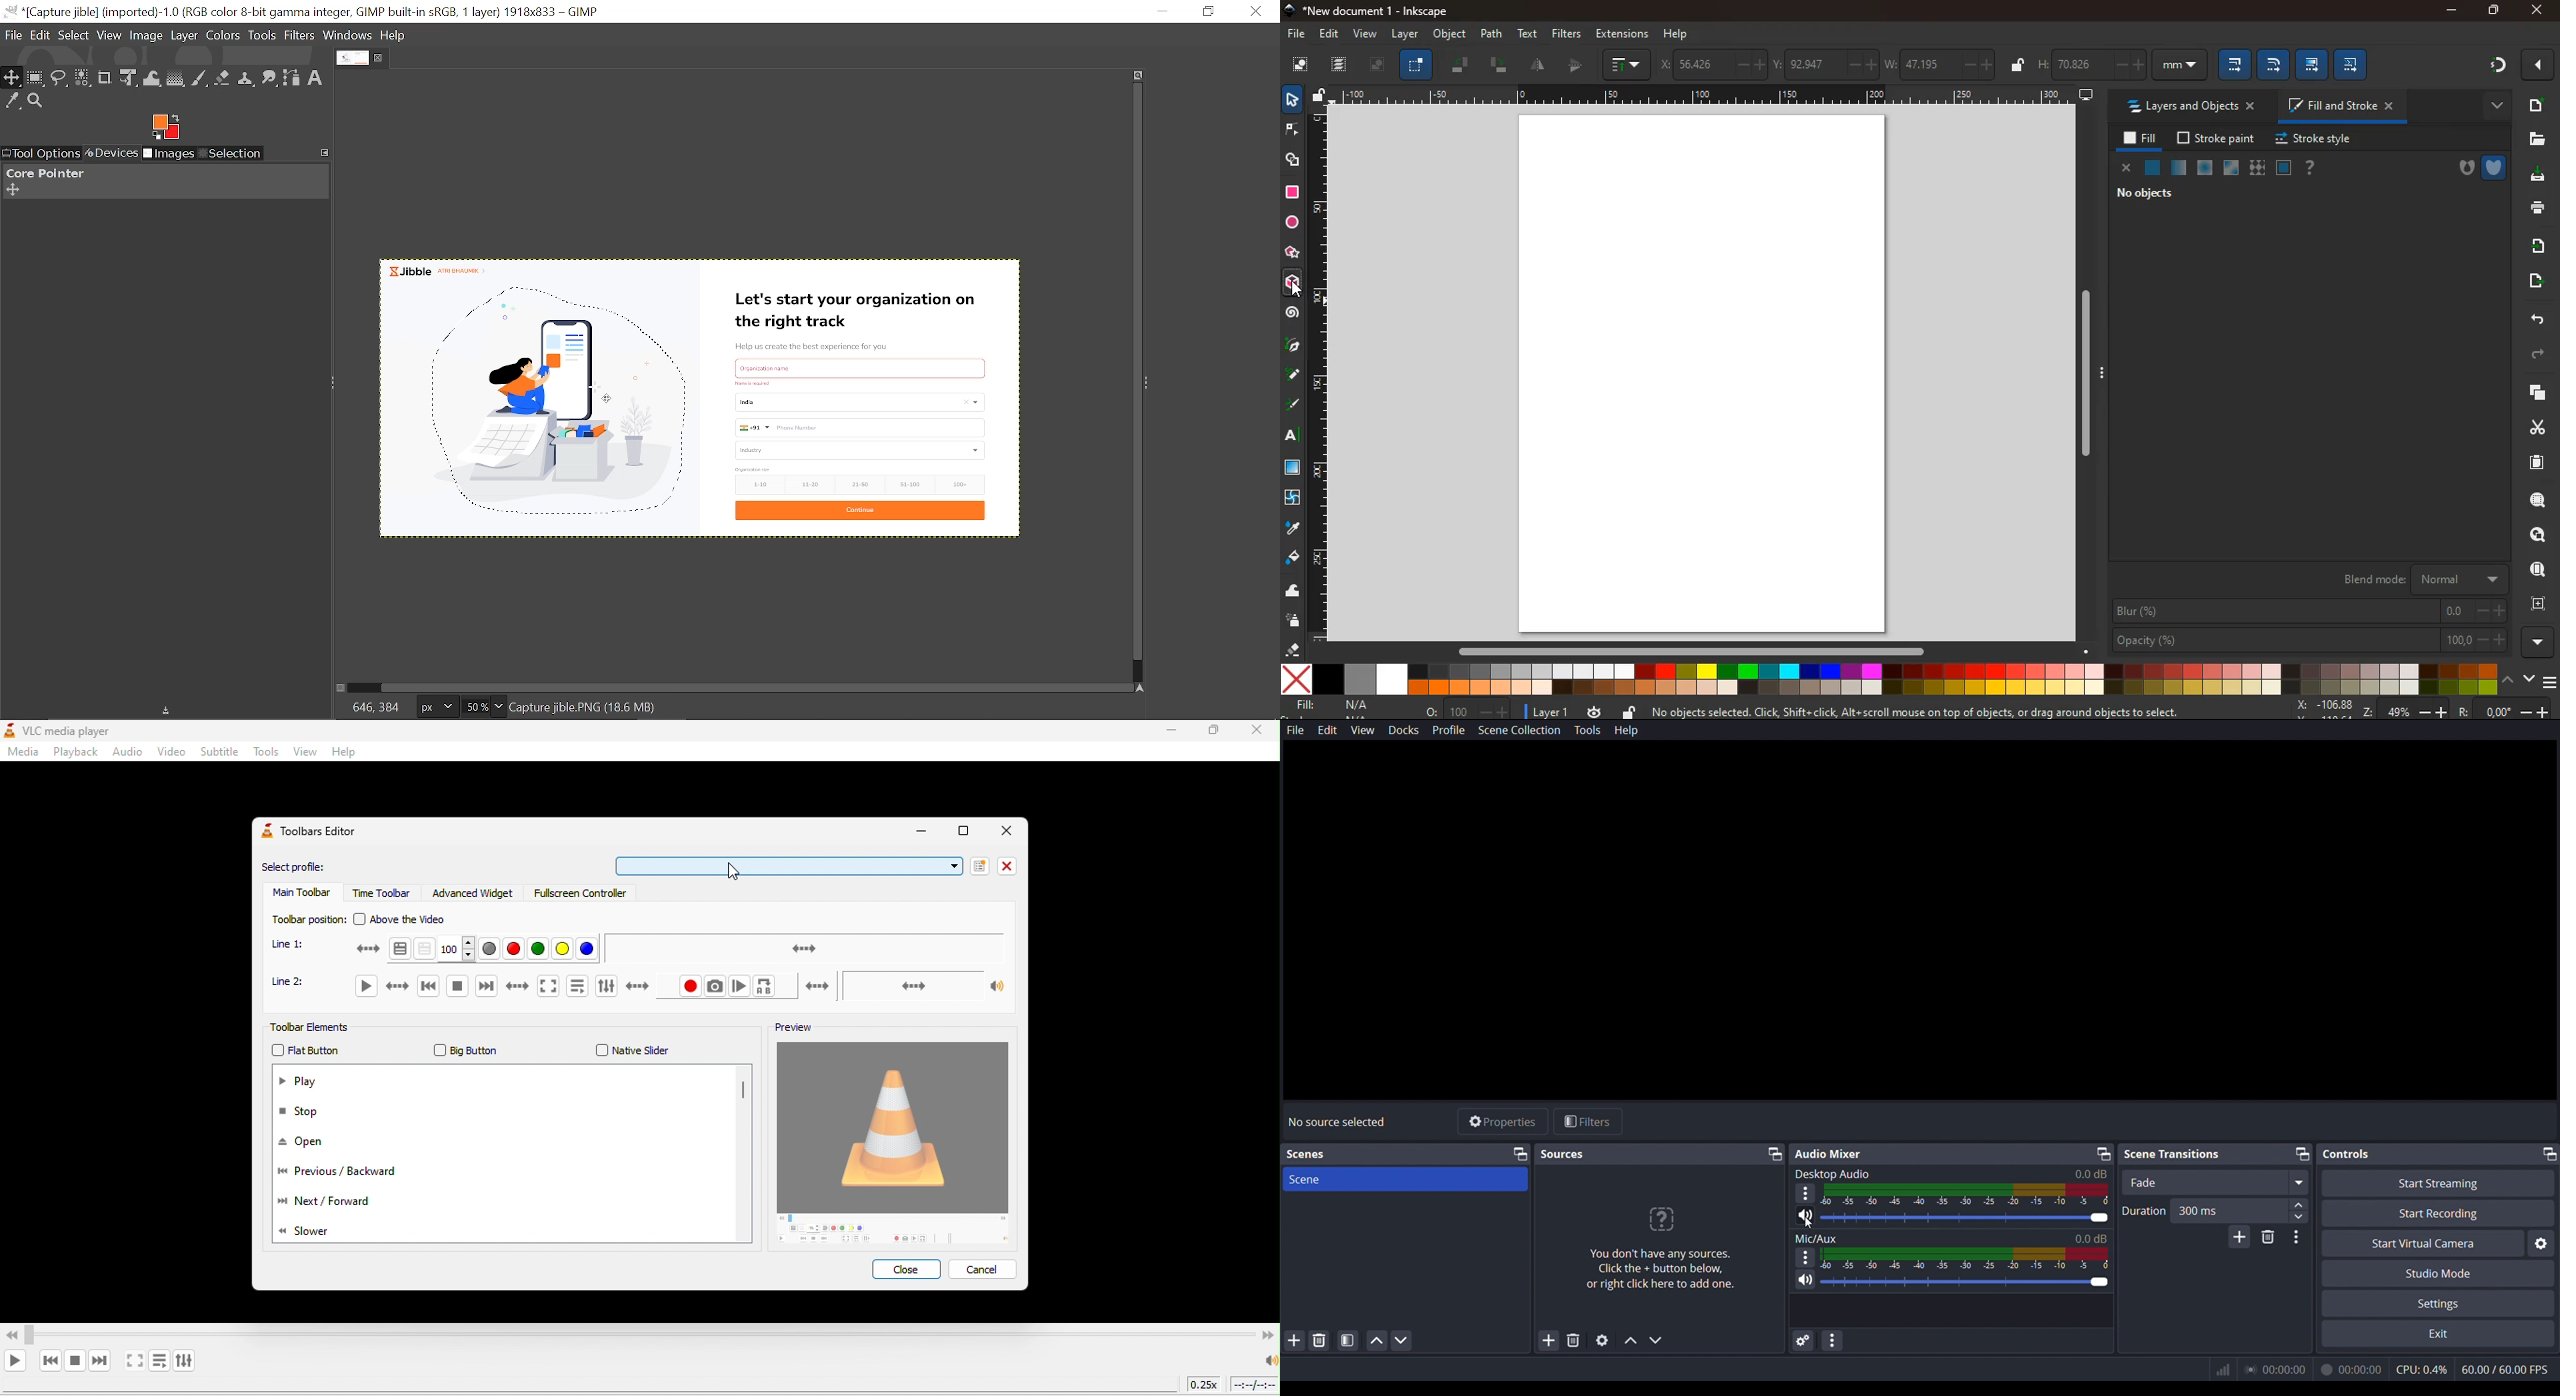  What do you see at coordinates (1295, 593) in the screenshot?
I see `wave` at bounding box center [1295, 593].